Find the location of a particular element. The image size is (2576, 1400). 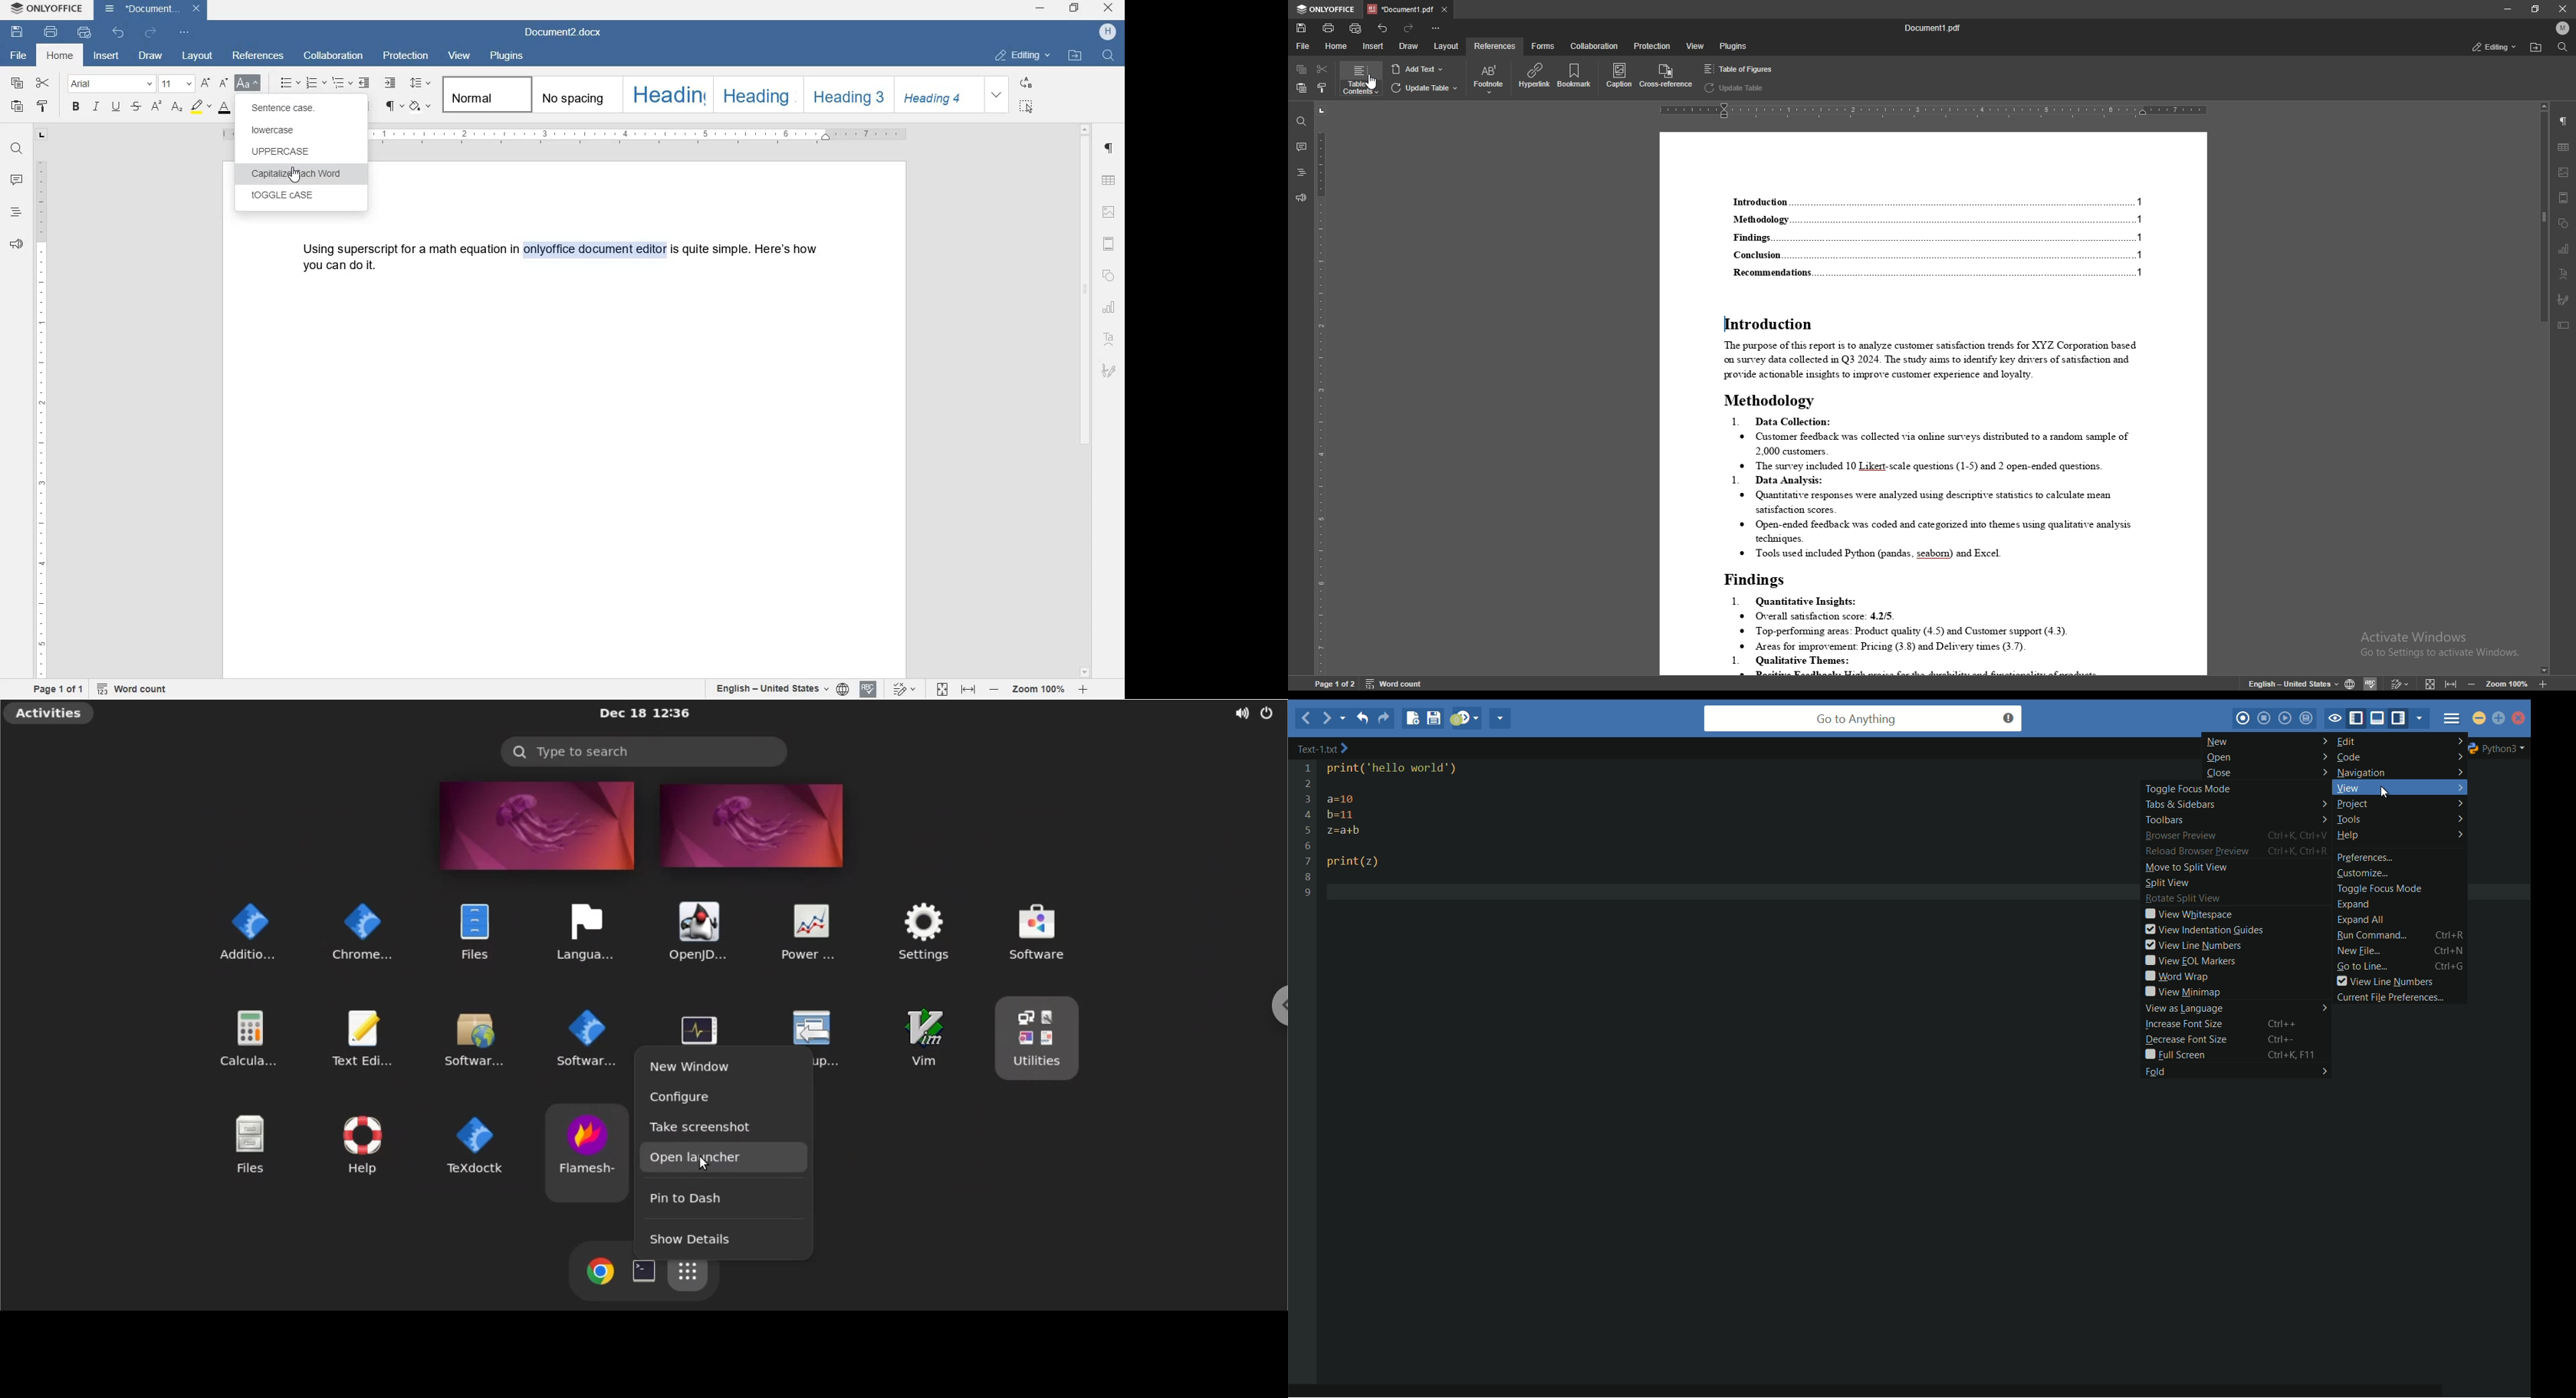

headings is located at coordinates (1300, 172).